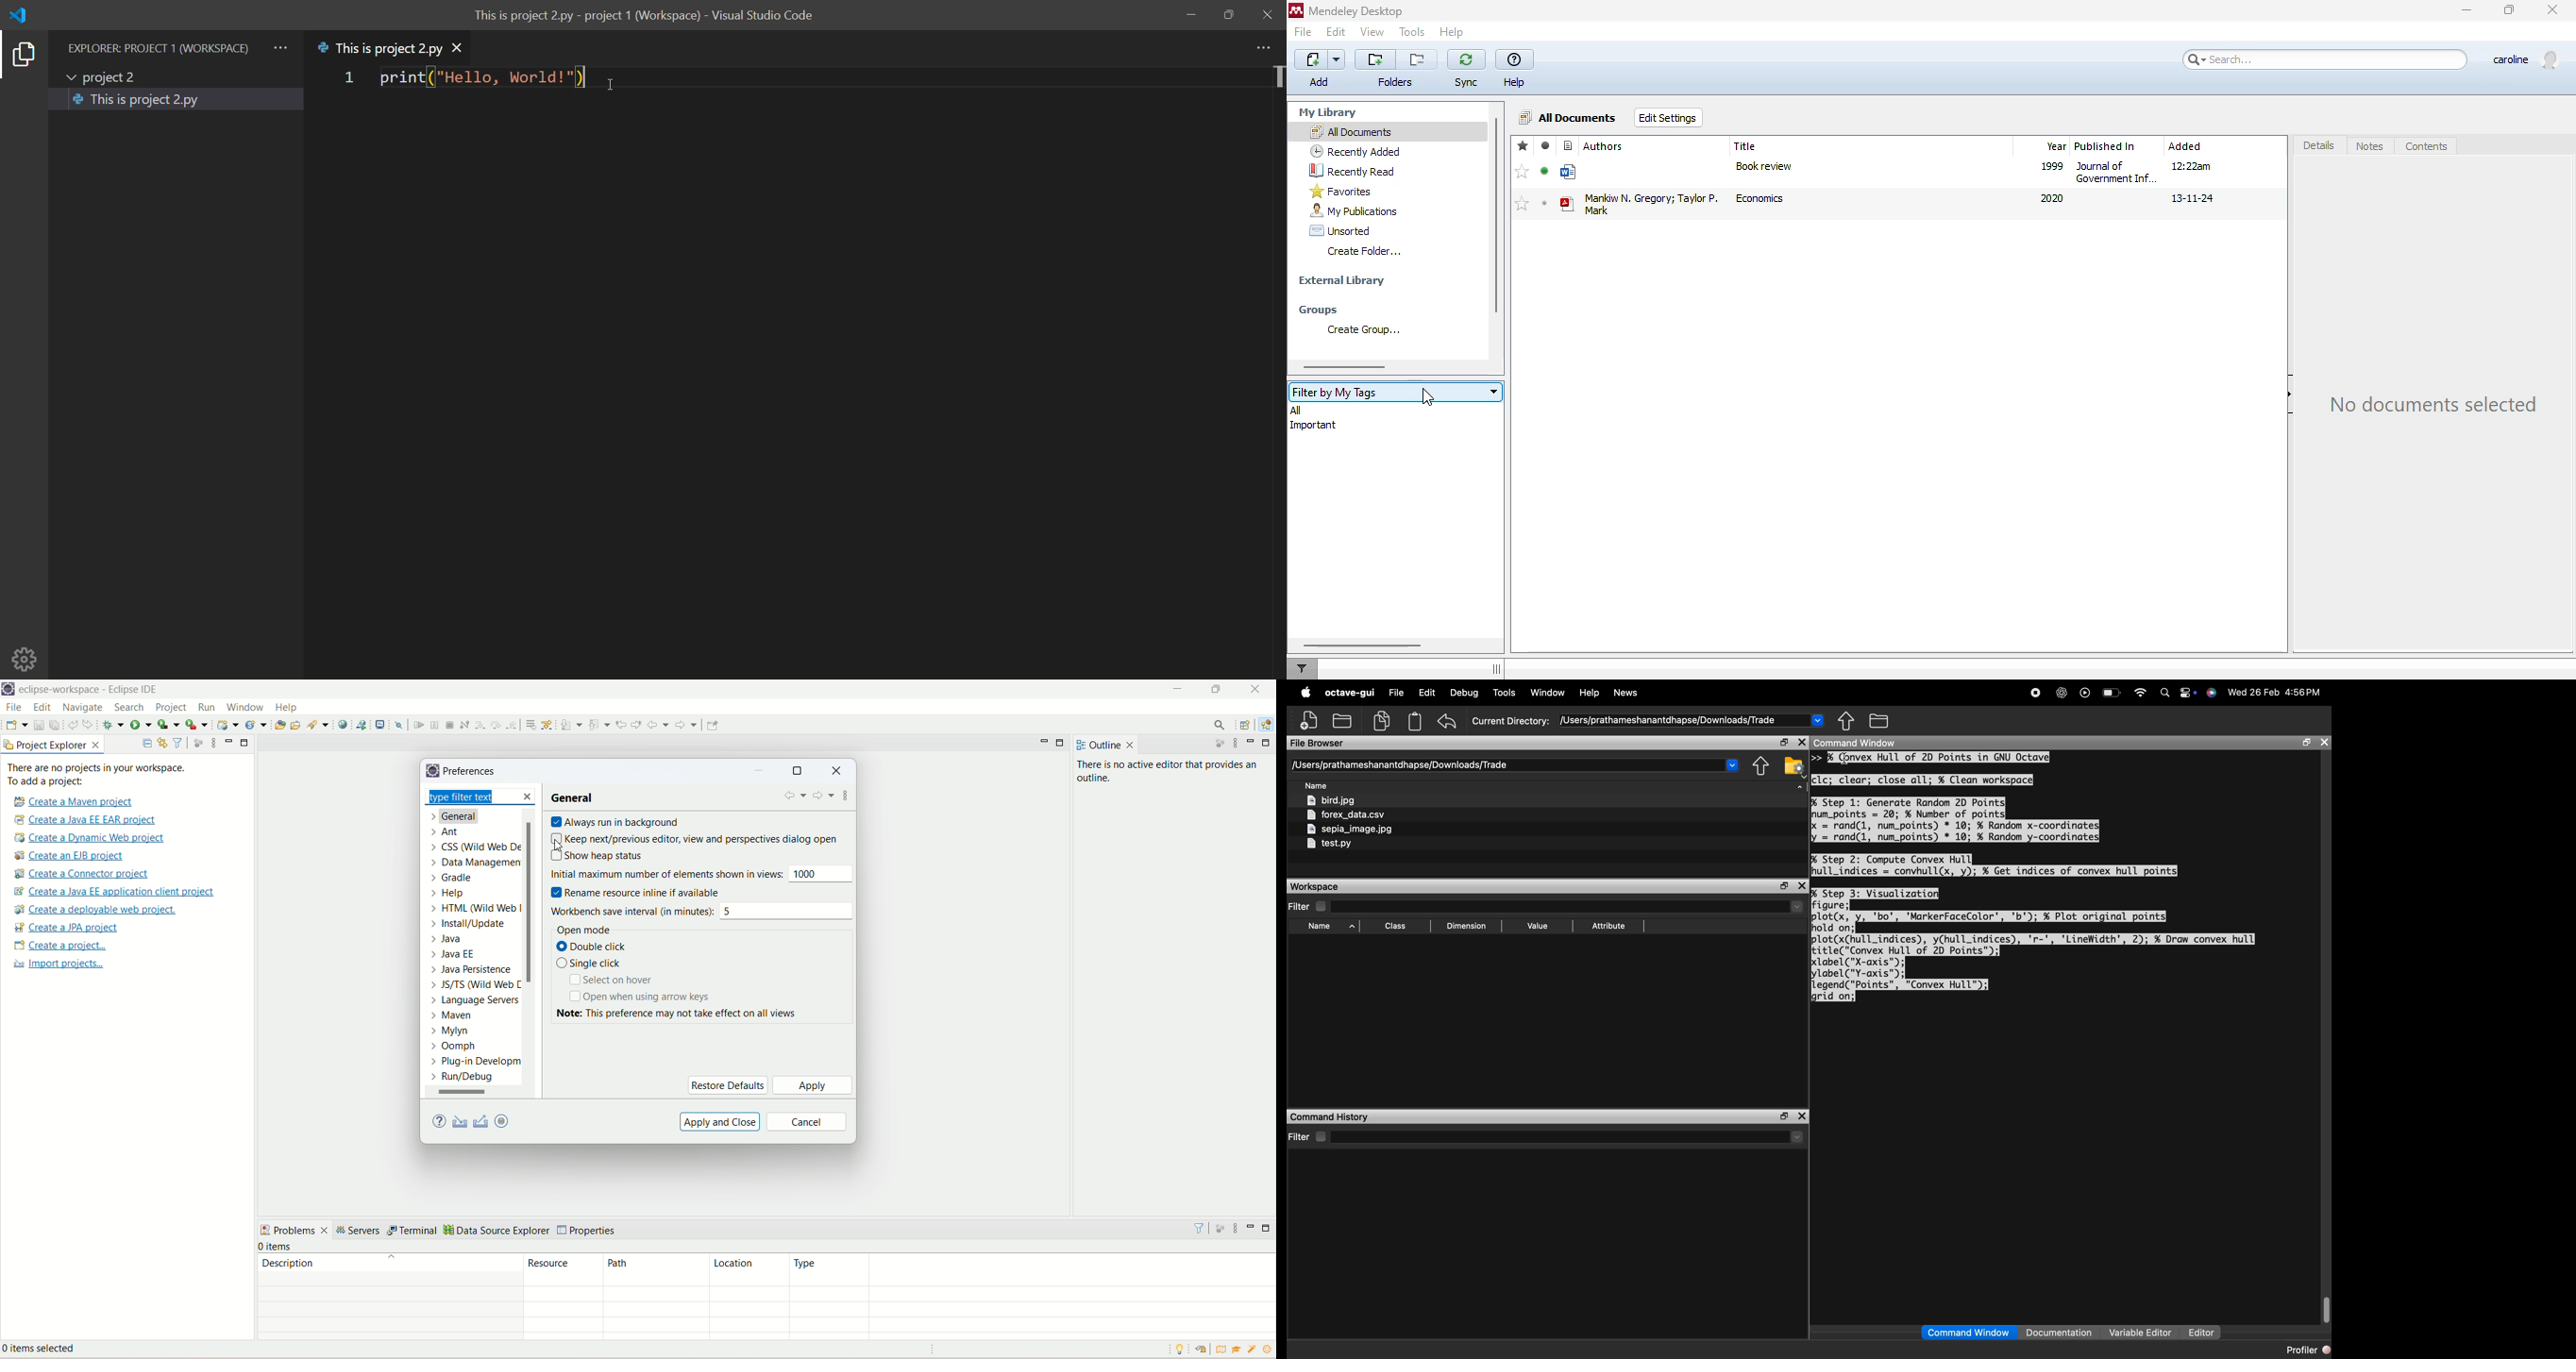  What do you see at coordinates (1417, 59) in the screenshot?
I see `Remove folder` at bounding box center [1417, 59].